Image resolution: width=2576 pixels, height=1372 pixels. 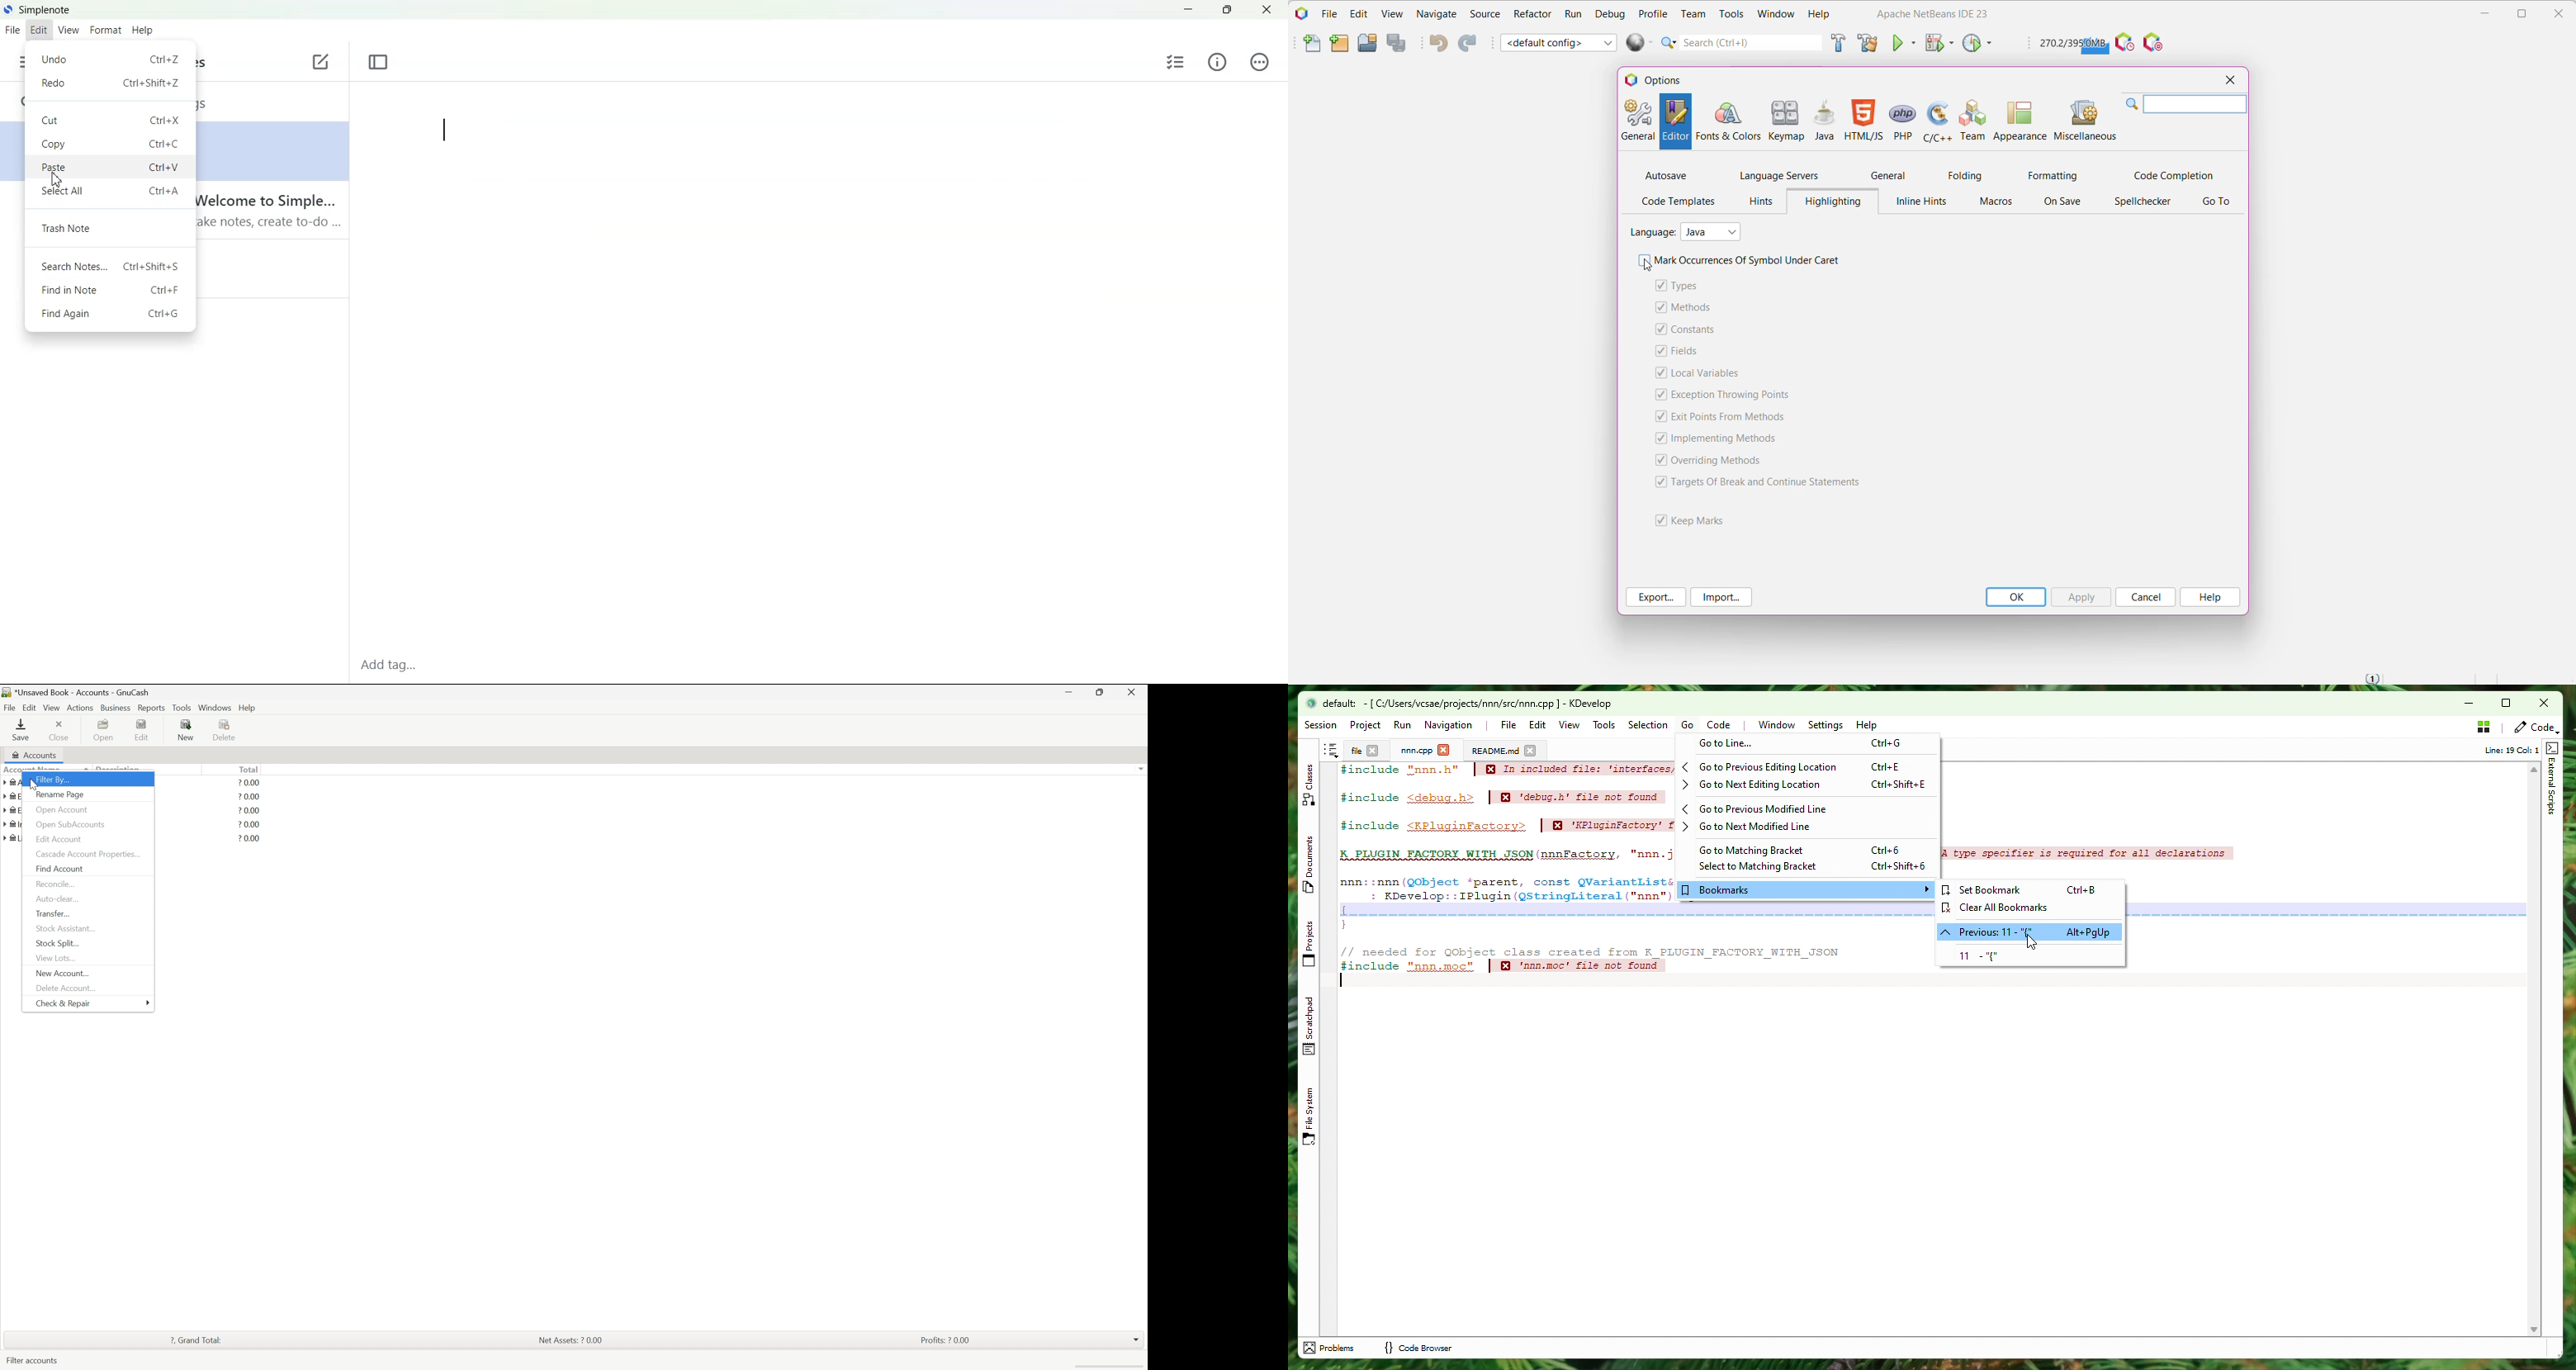 I want to click on Edit, so click(x=29, y=707).